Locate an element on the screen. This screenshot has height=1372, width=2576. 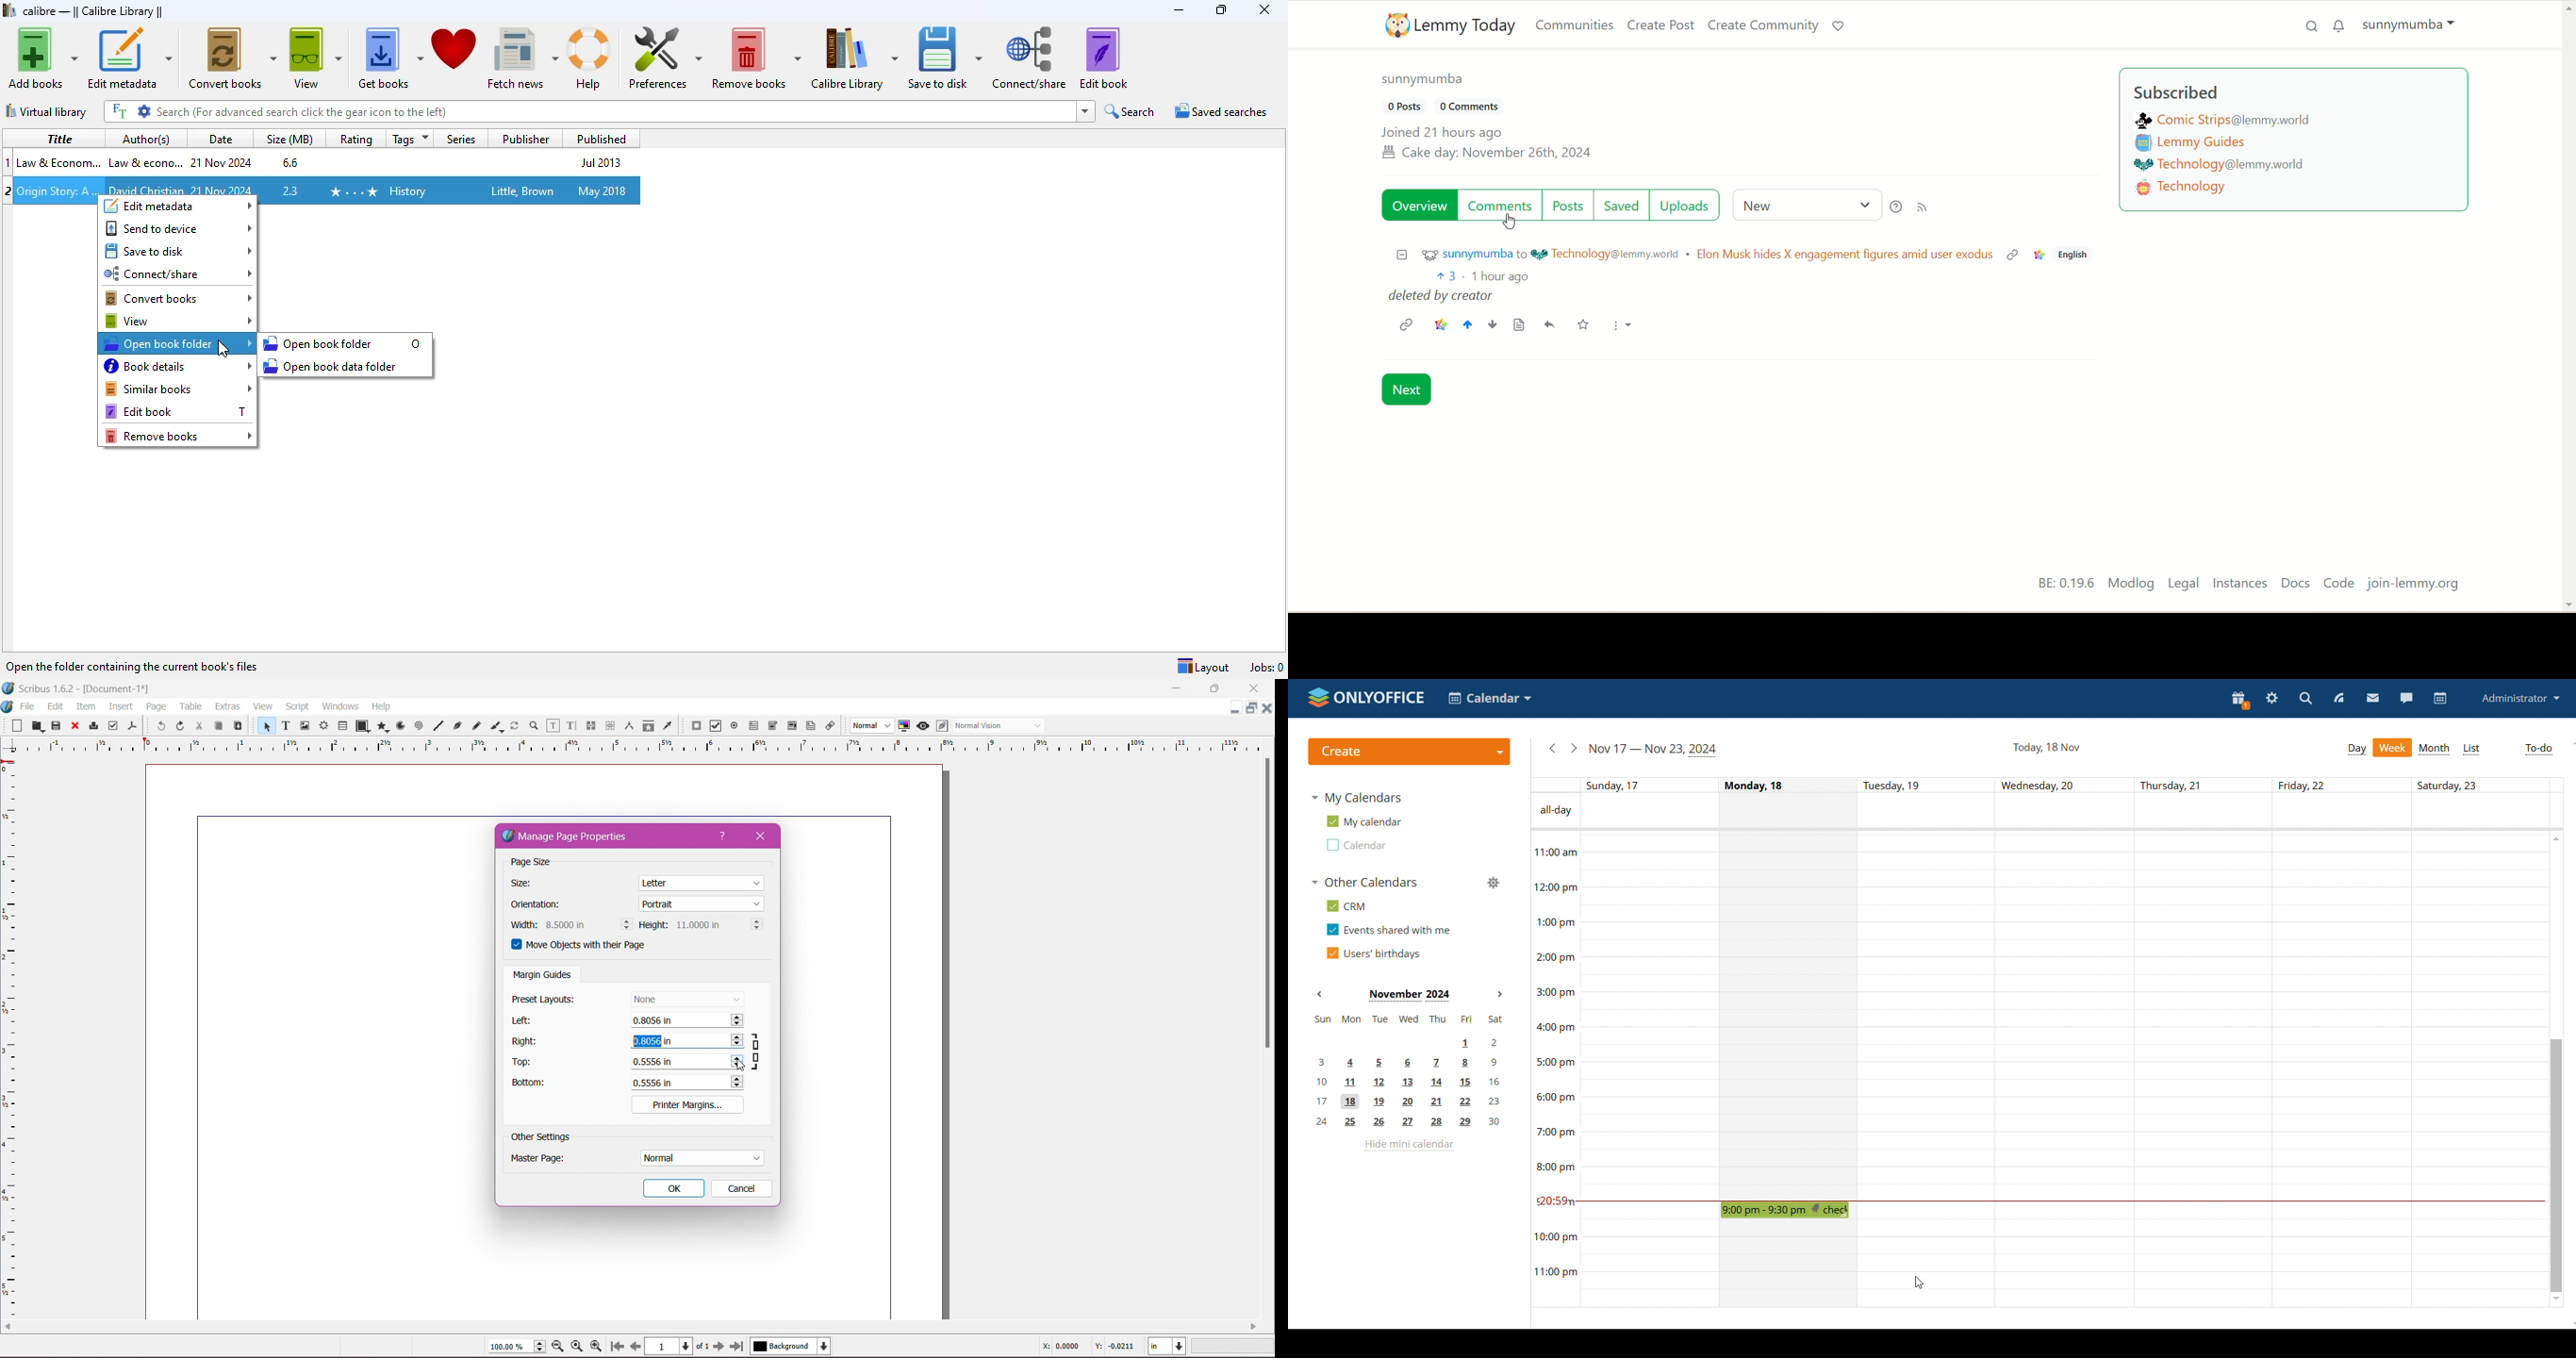
Redo is located at coordinates (180, 726).